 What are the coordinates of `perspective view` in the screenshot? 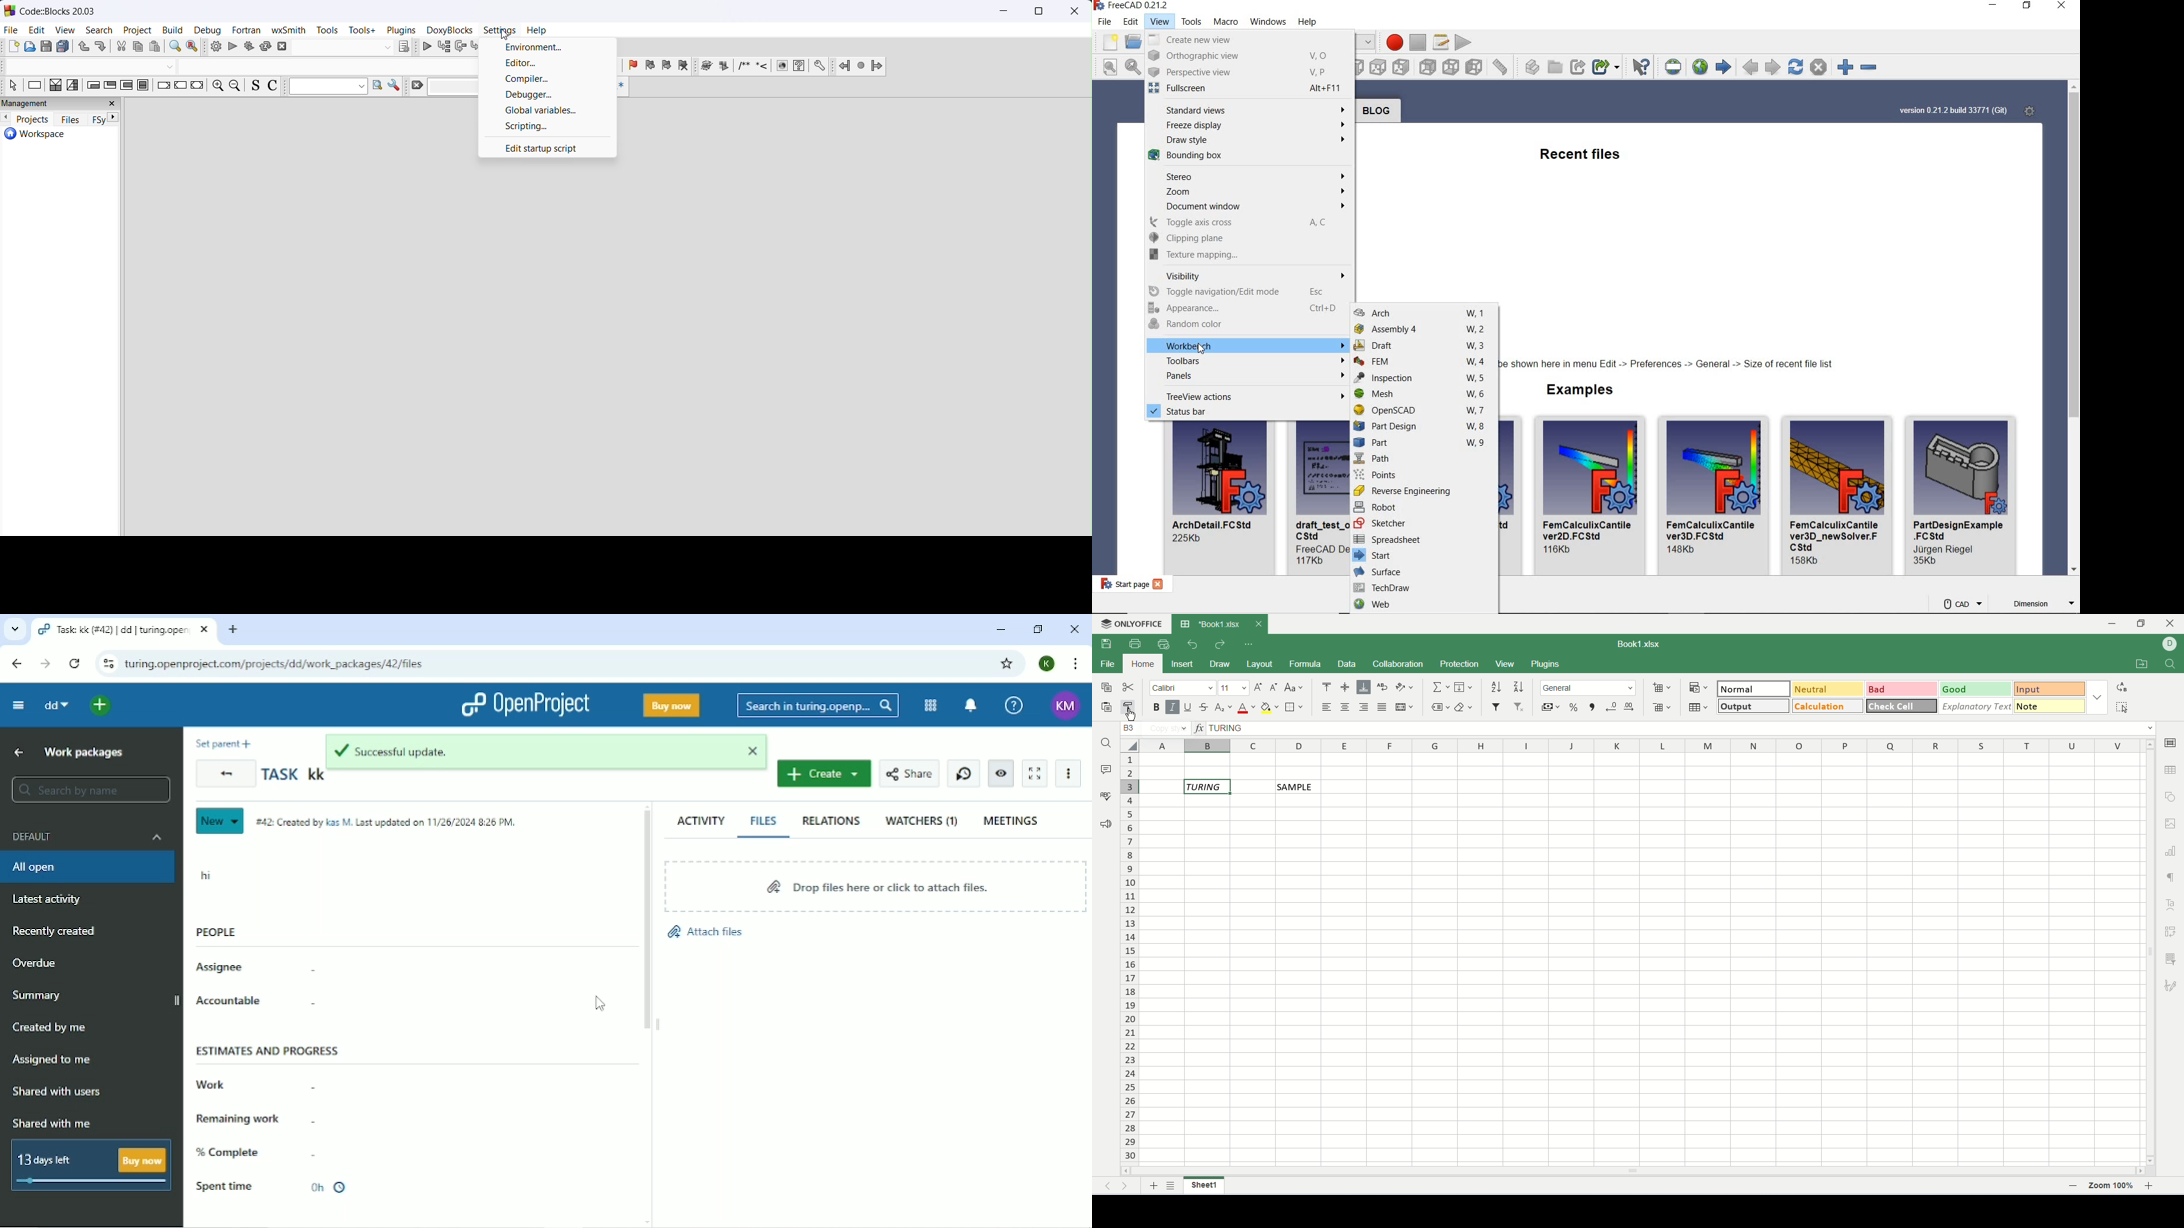 It's located at (1248, 74).